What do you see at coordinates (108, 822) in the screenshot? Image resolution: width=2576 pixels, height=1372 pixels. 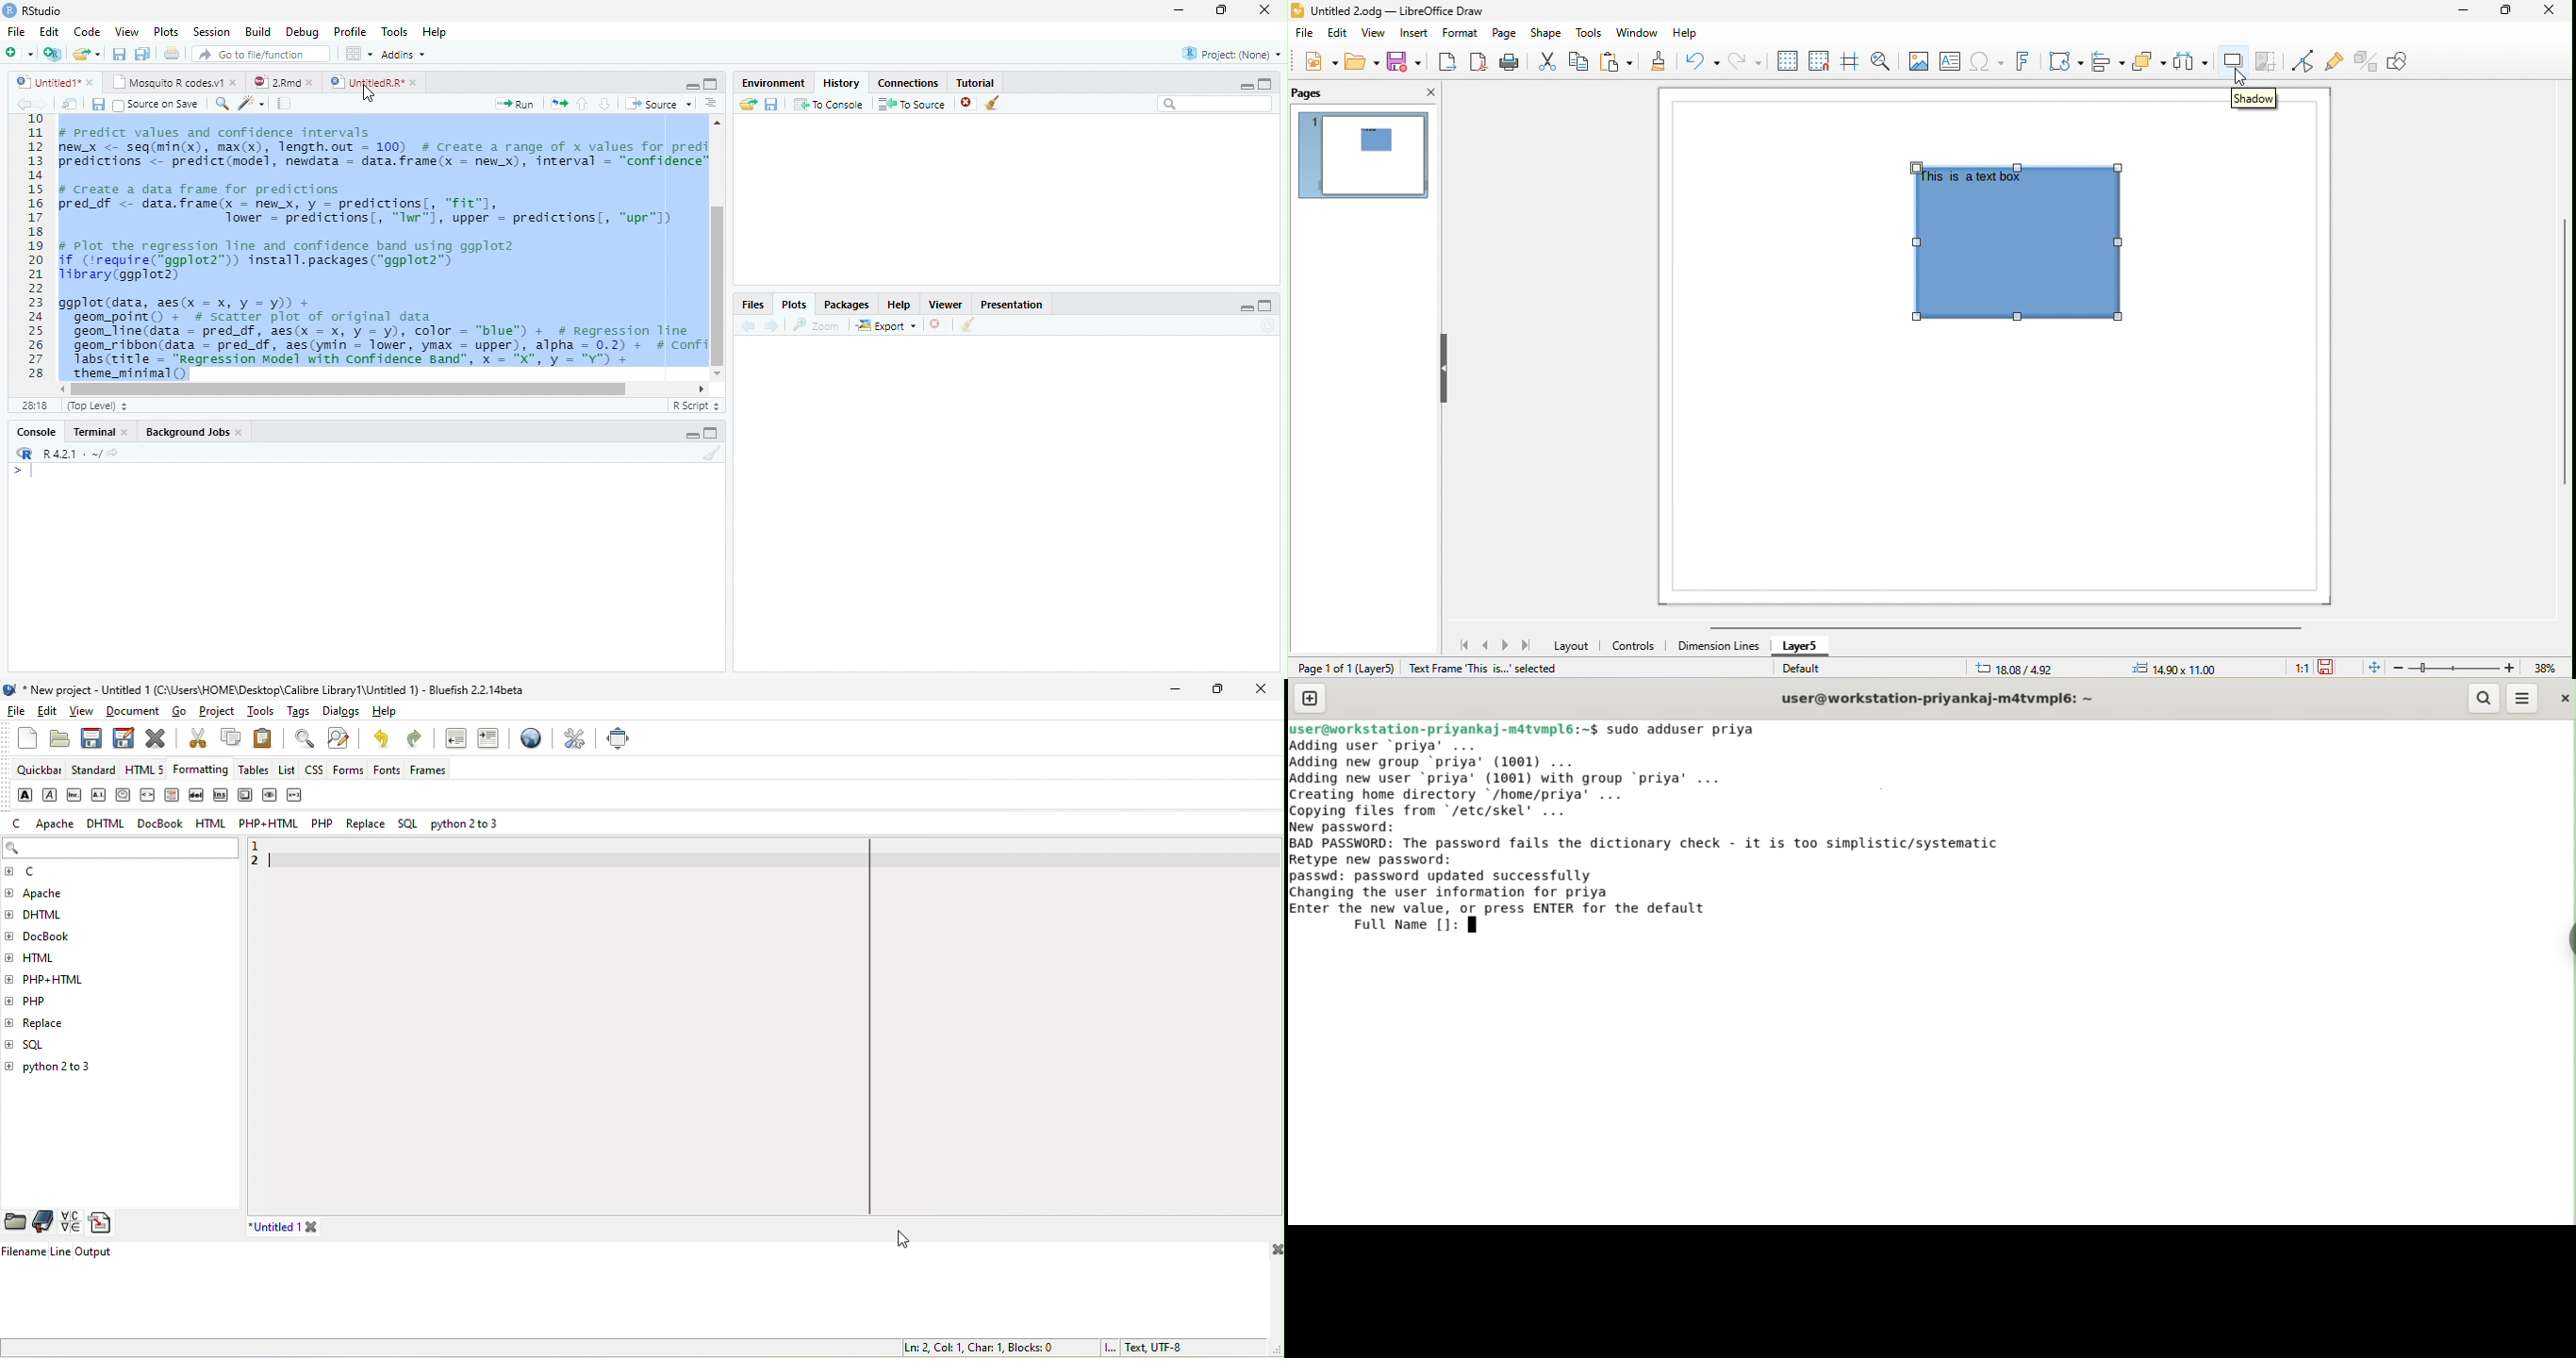 I see `dhtml` at bounding box center [108, 822].